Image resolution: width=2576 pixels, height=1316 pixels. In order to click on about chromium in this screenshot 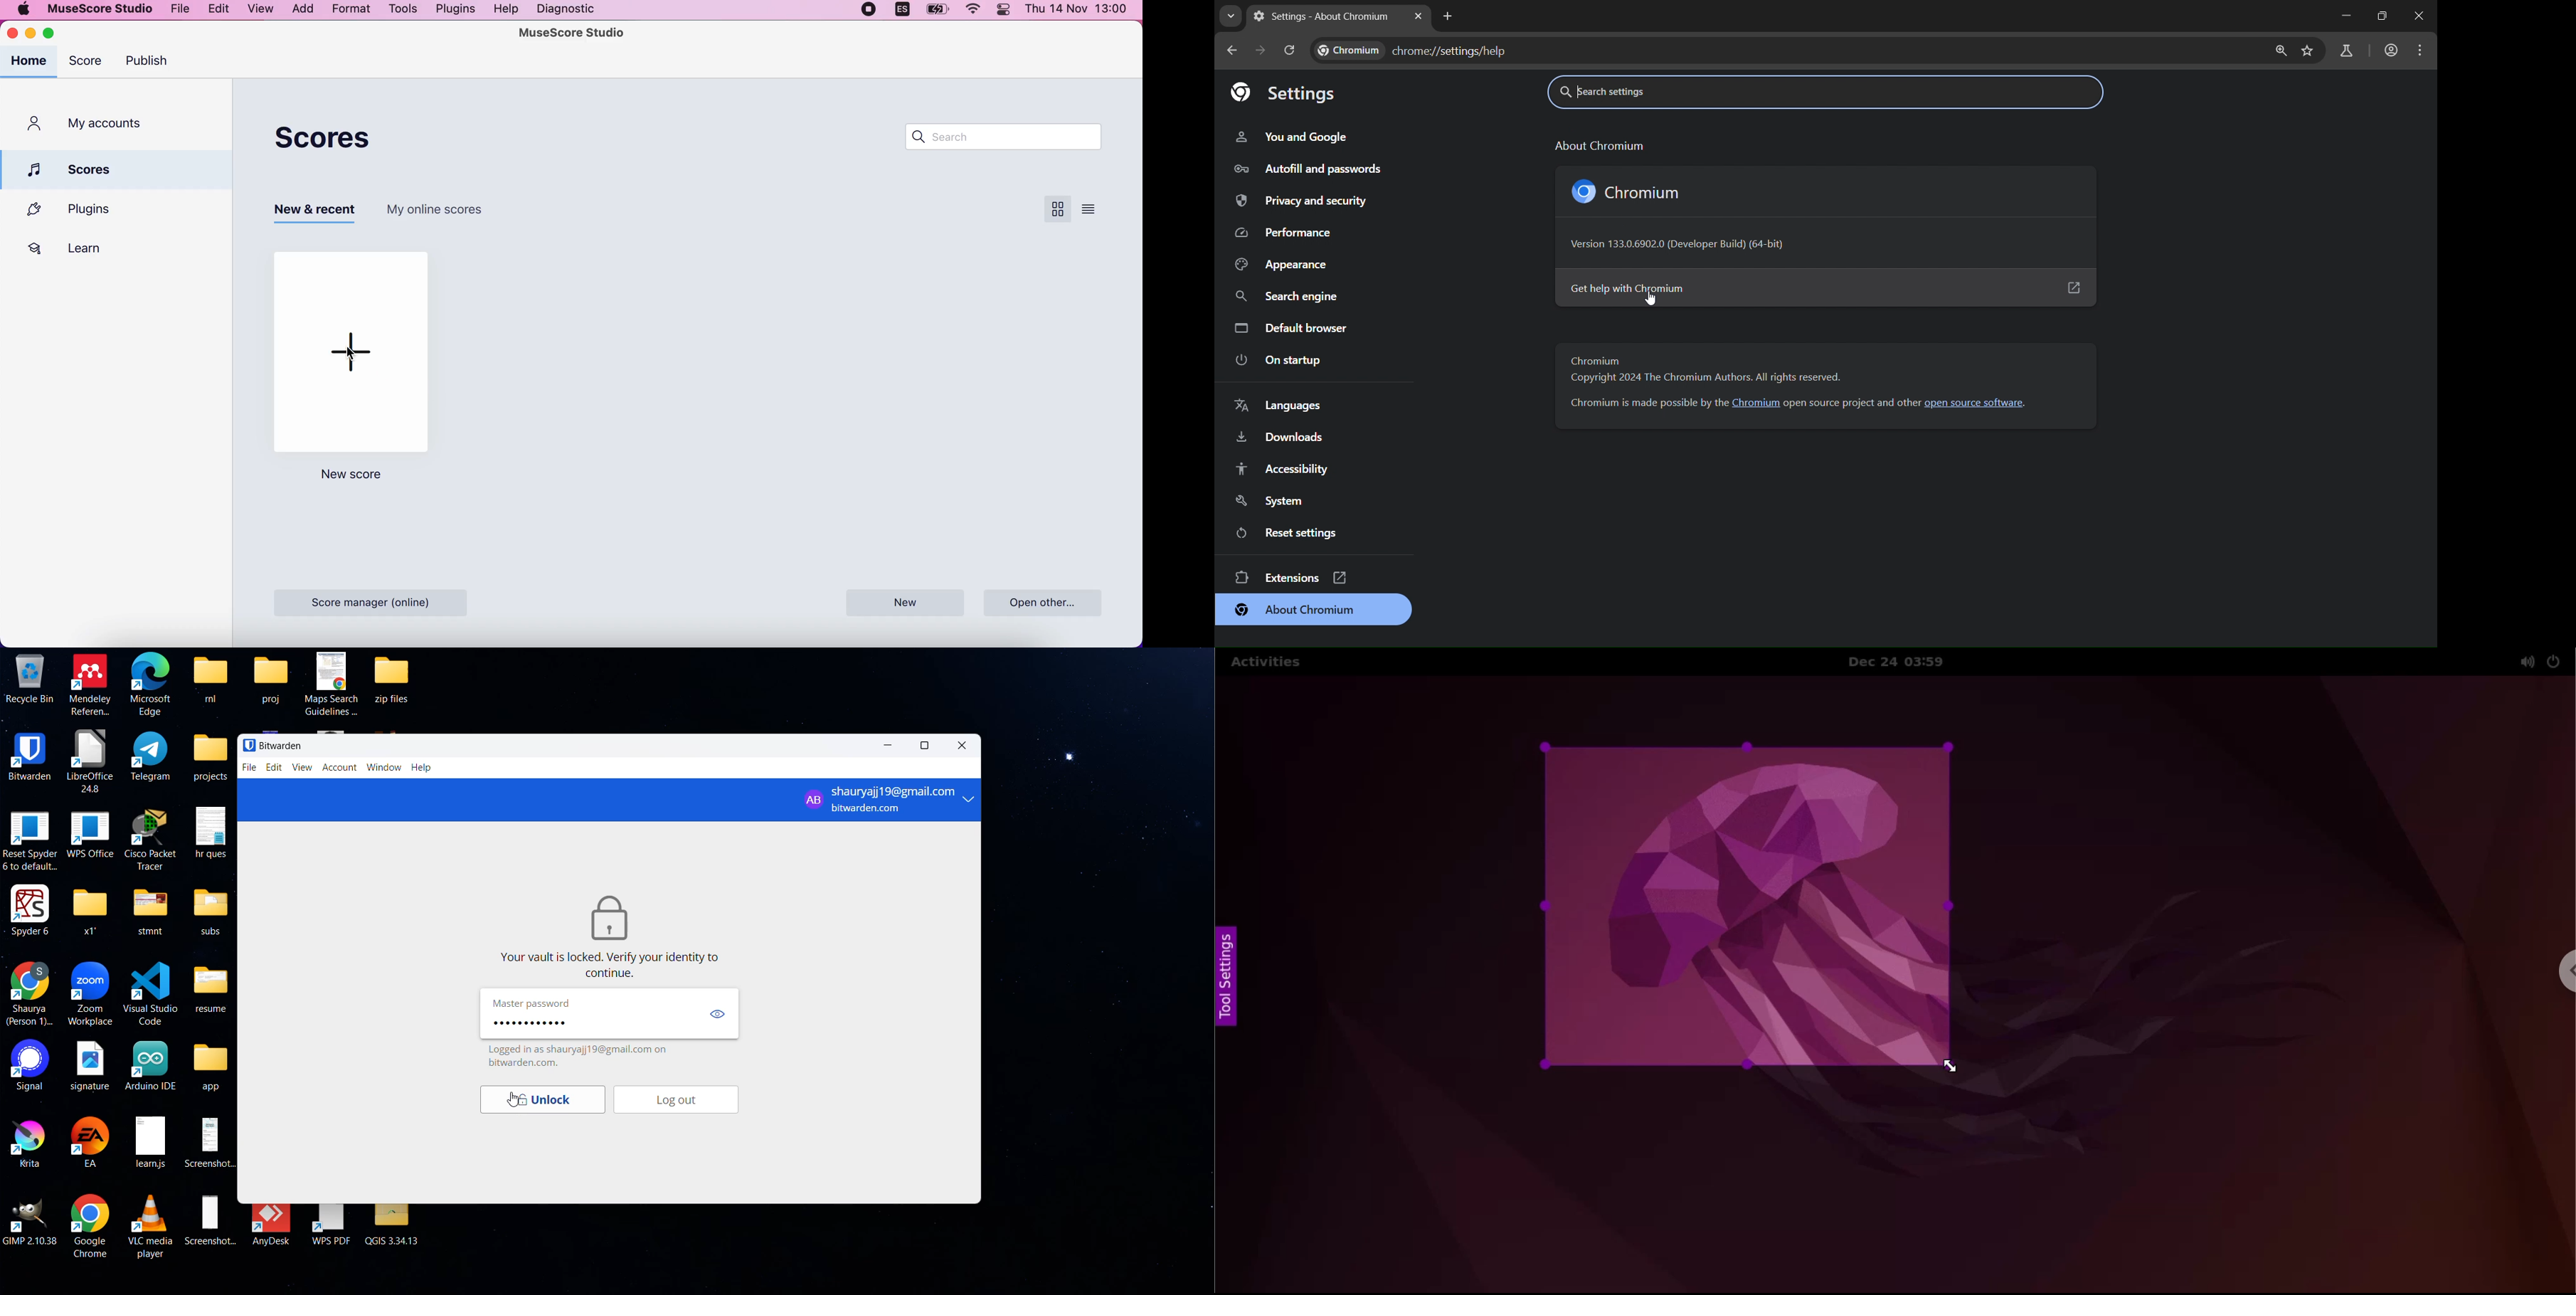, I will do `click(1295, 611)`.